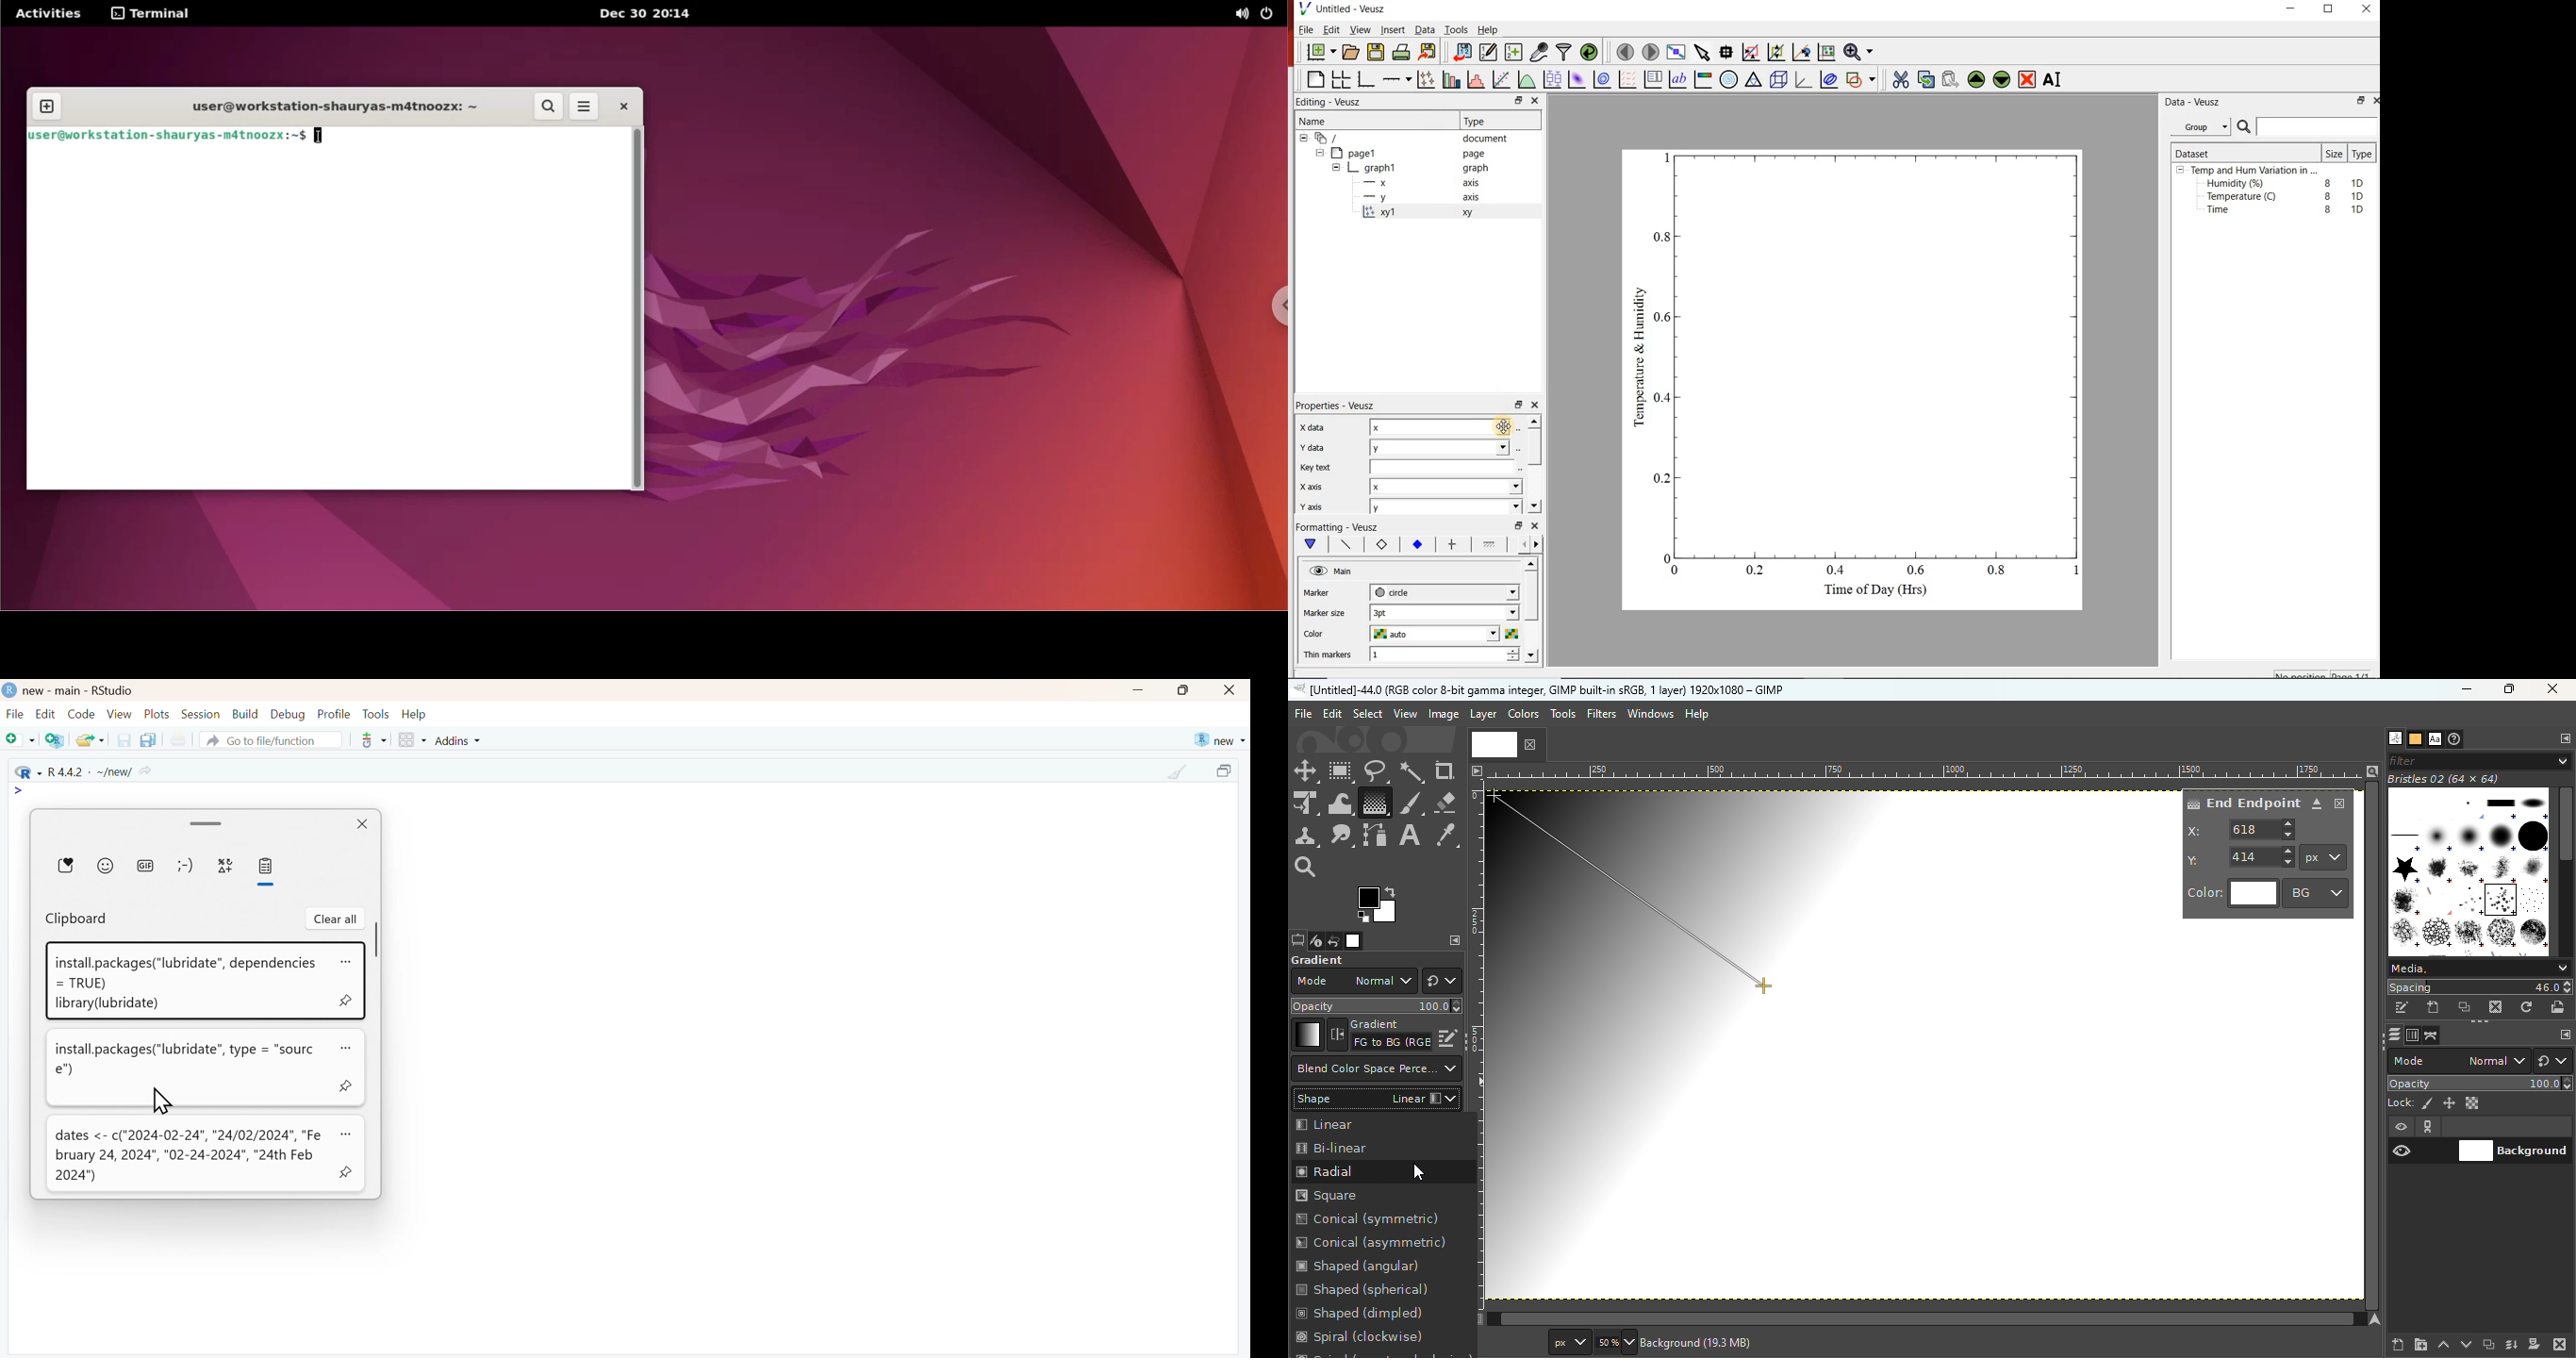  I want to click on Code, so click(80, 714).